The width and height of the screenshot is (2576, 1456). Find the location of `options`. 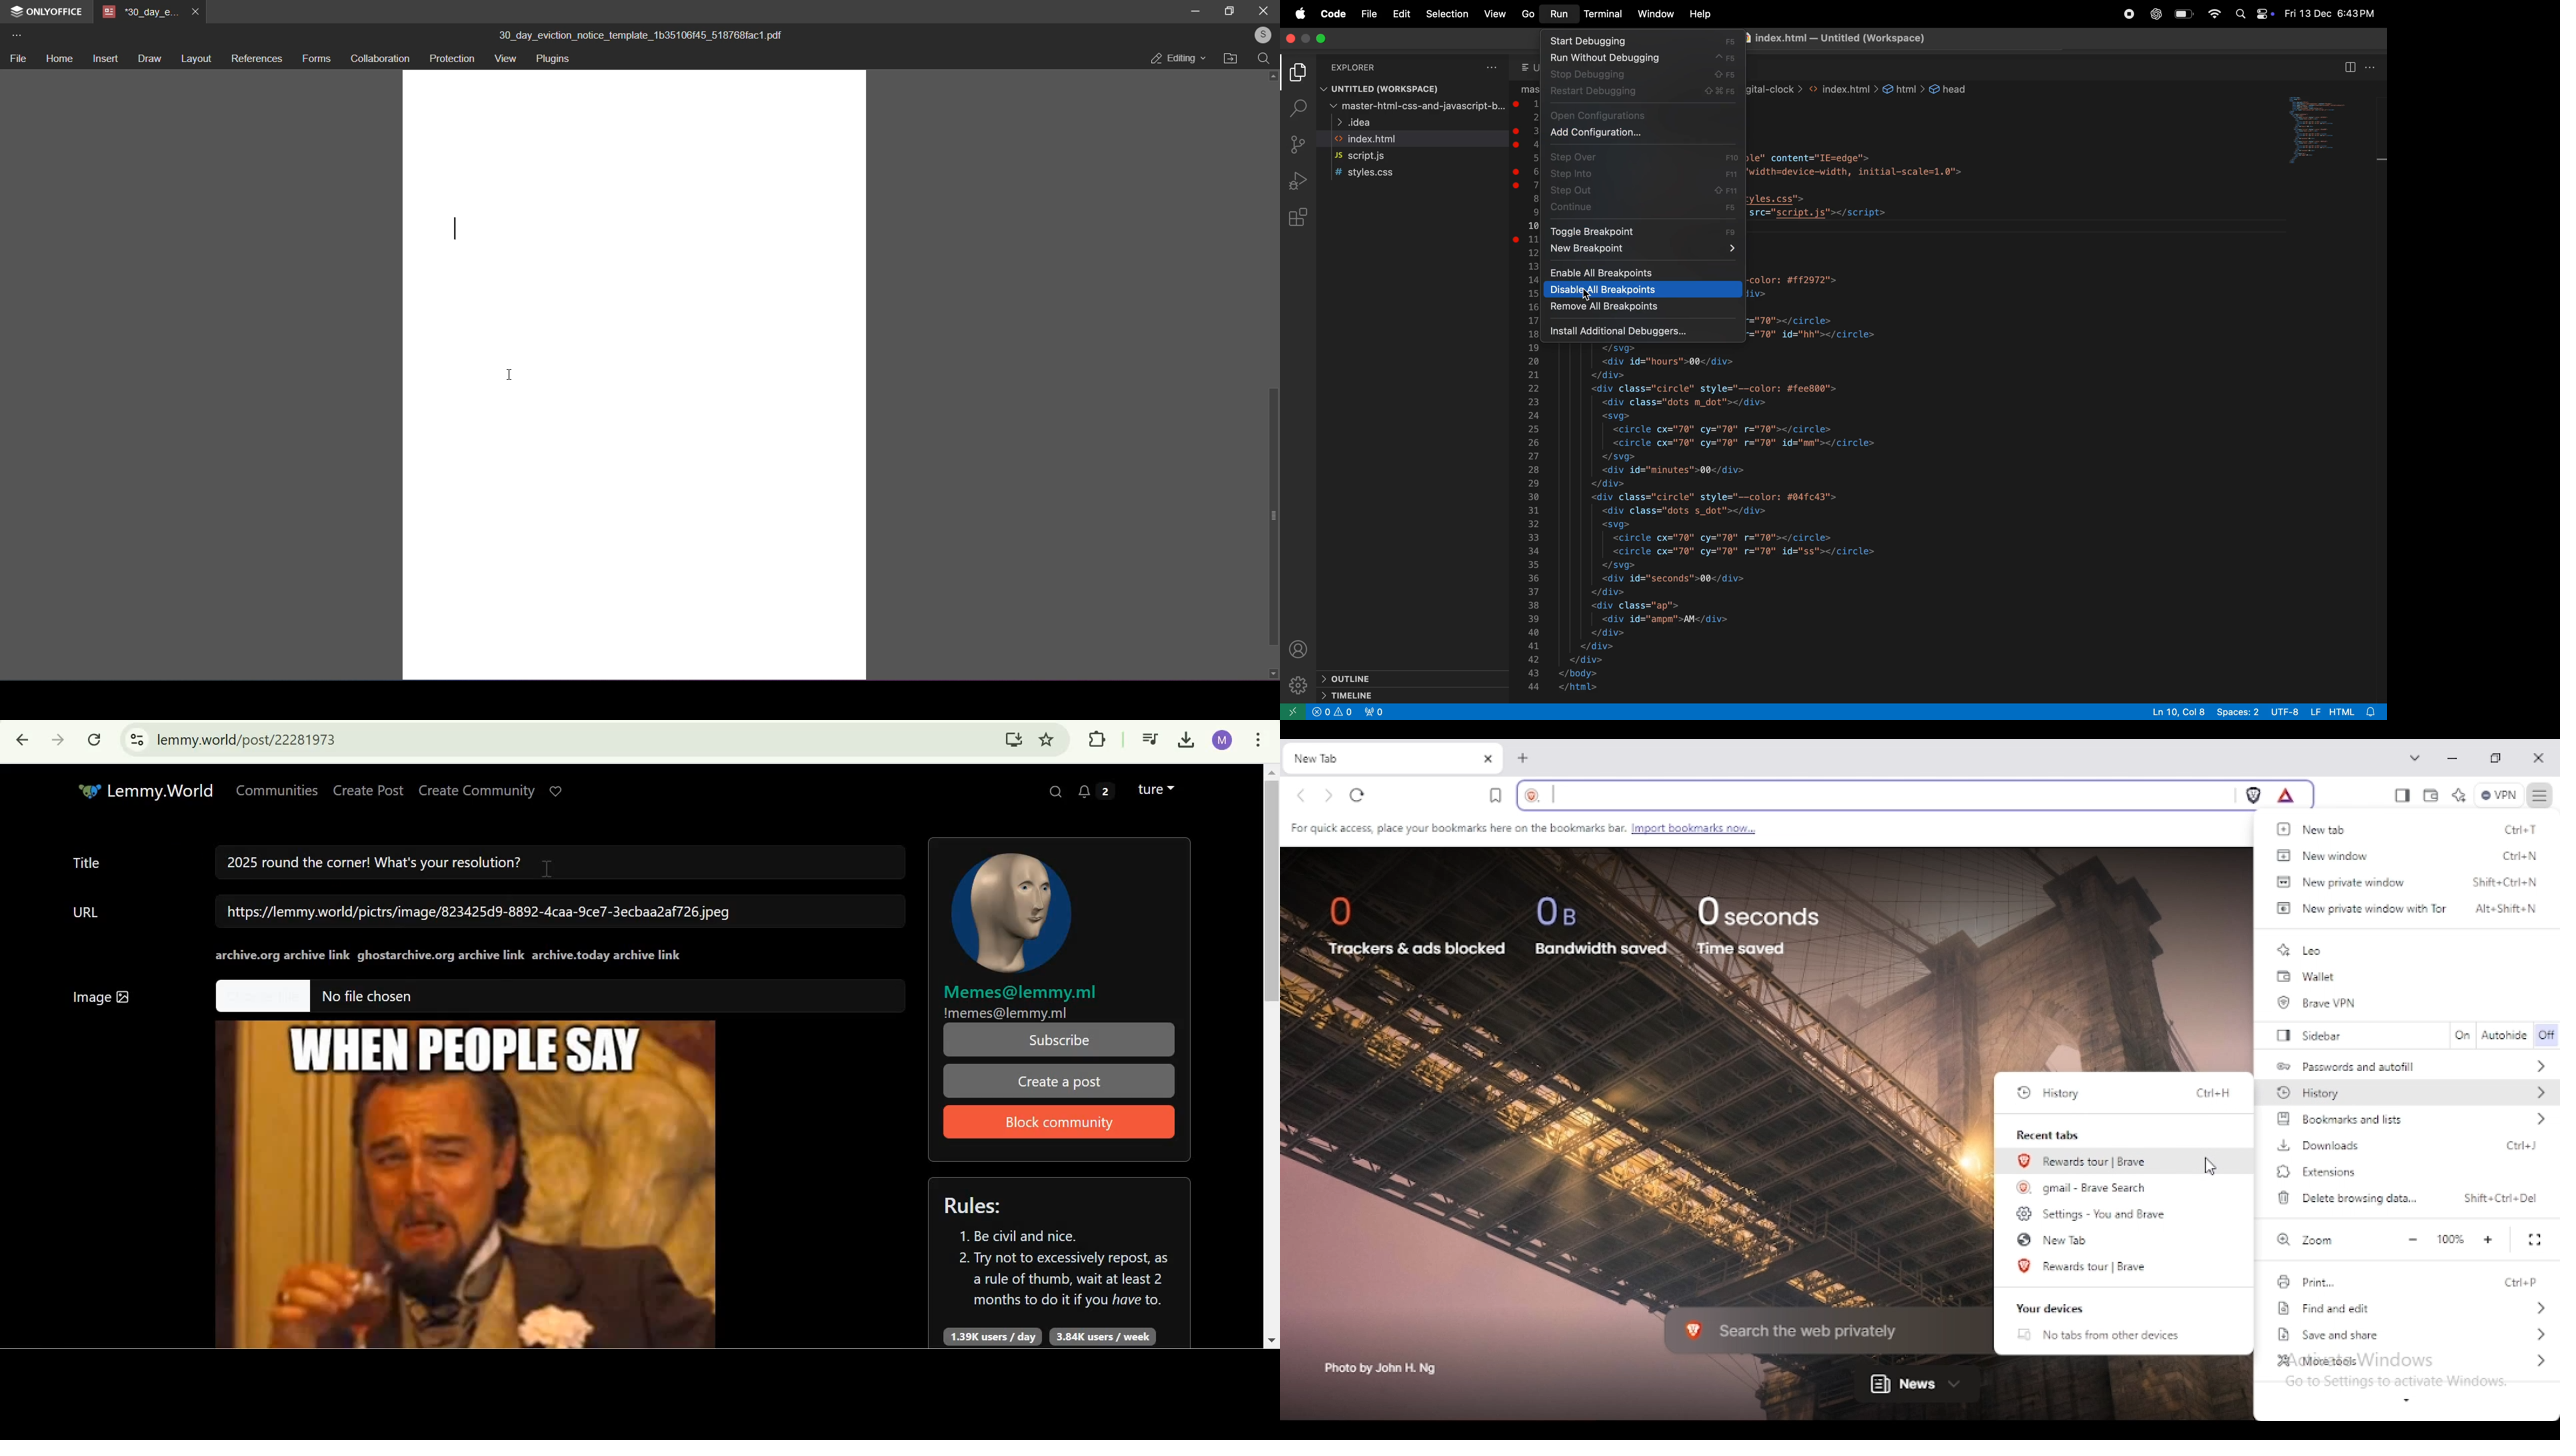

options is located at coordinates (2375, 66).